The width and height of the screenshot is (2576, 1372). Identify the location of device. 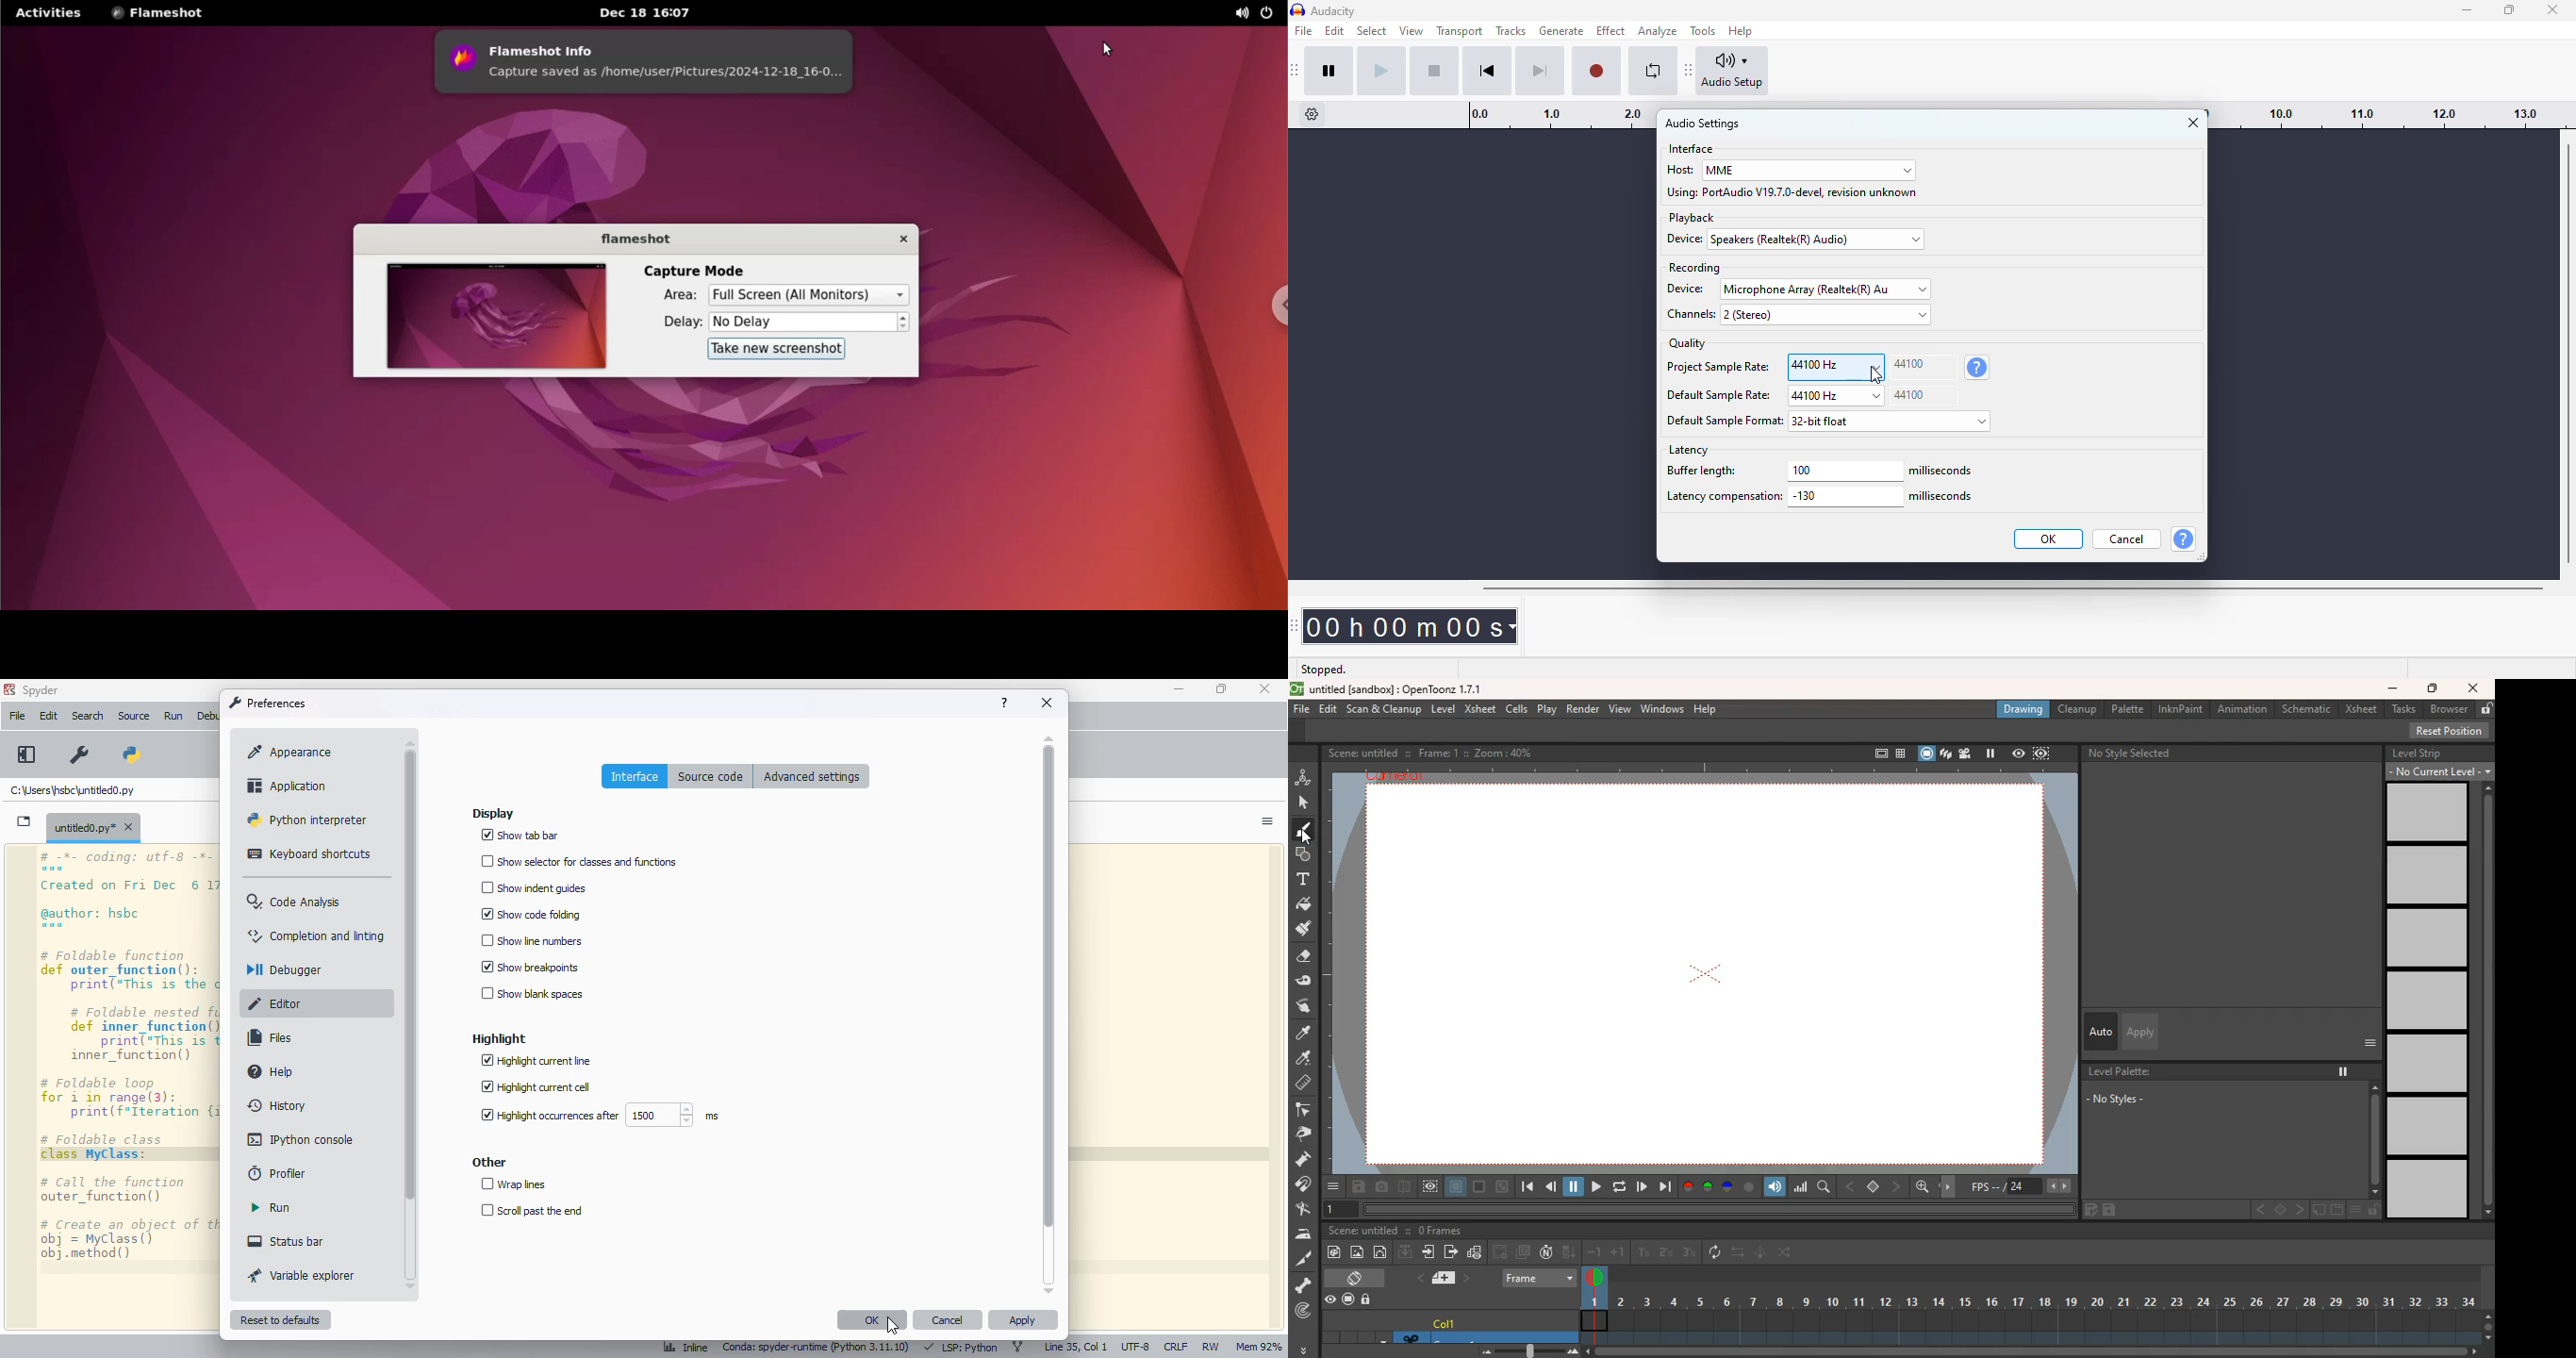
(1688, 239).